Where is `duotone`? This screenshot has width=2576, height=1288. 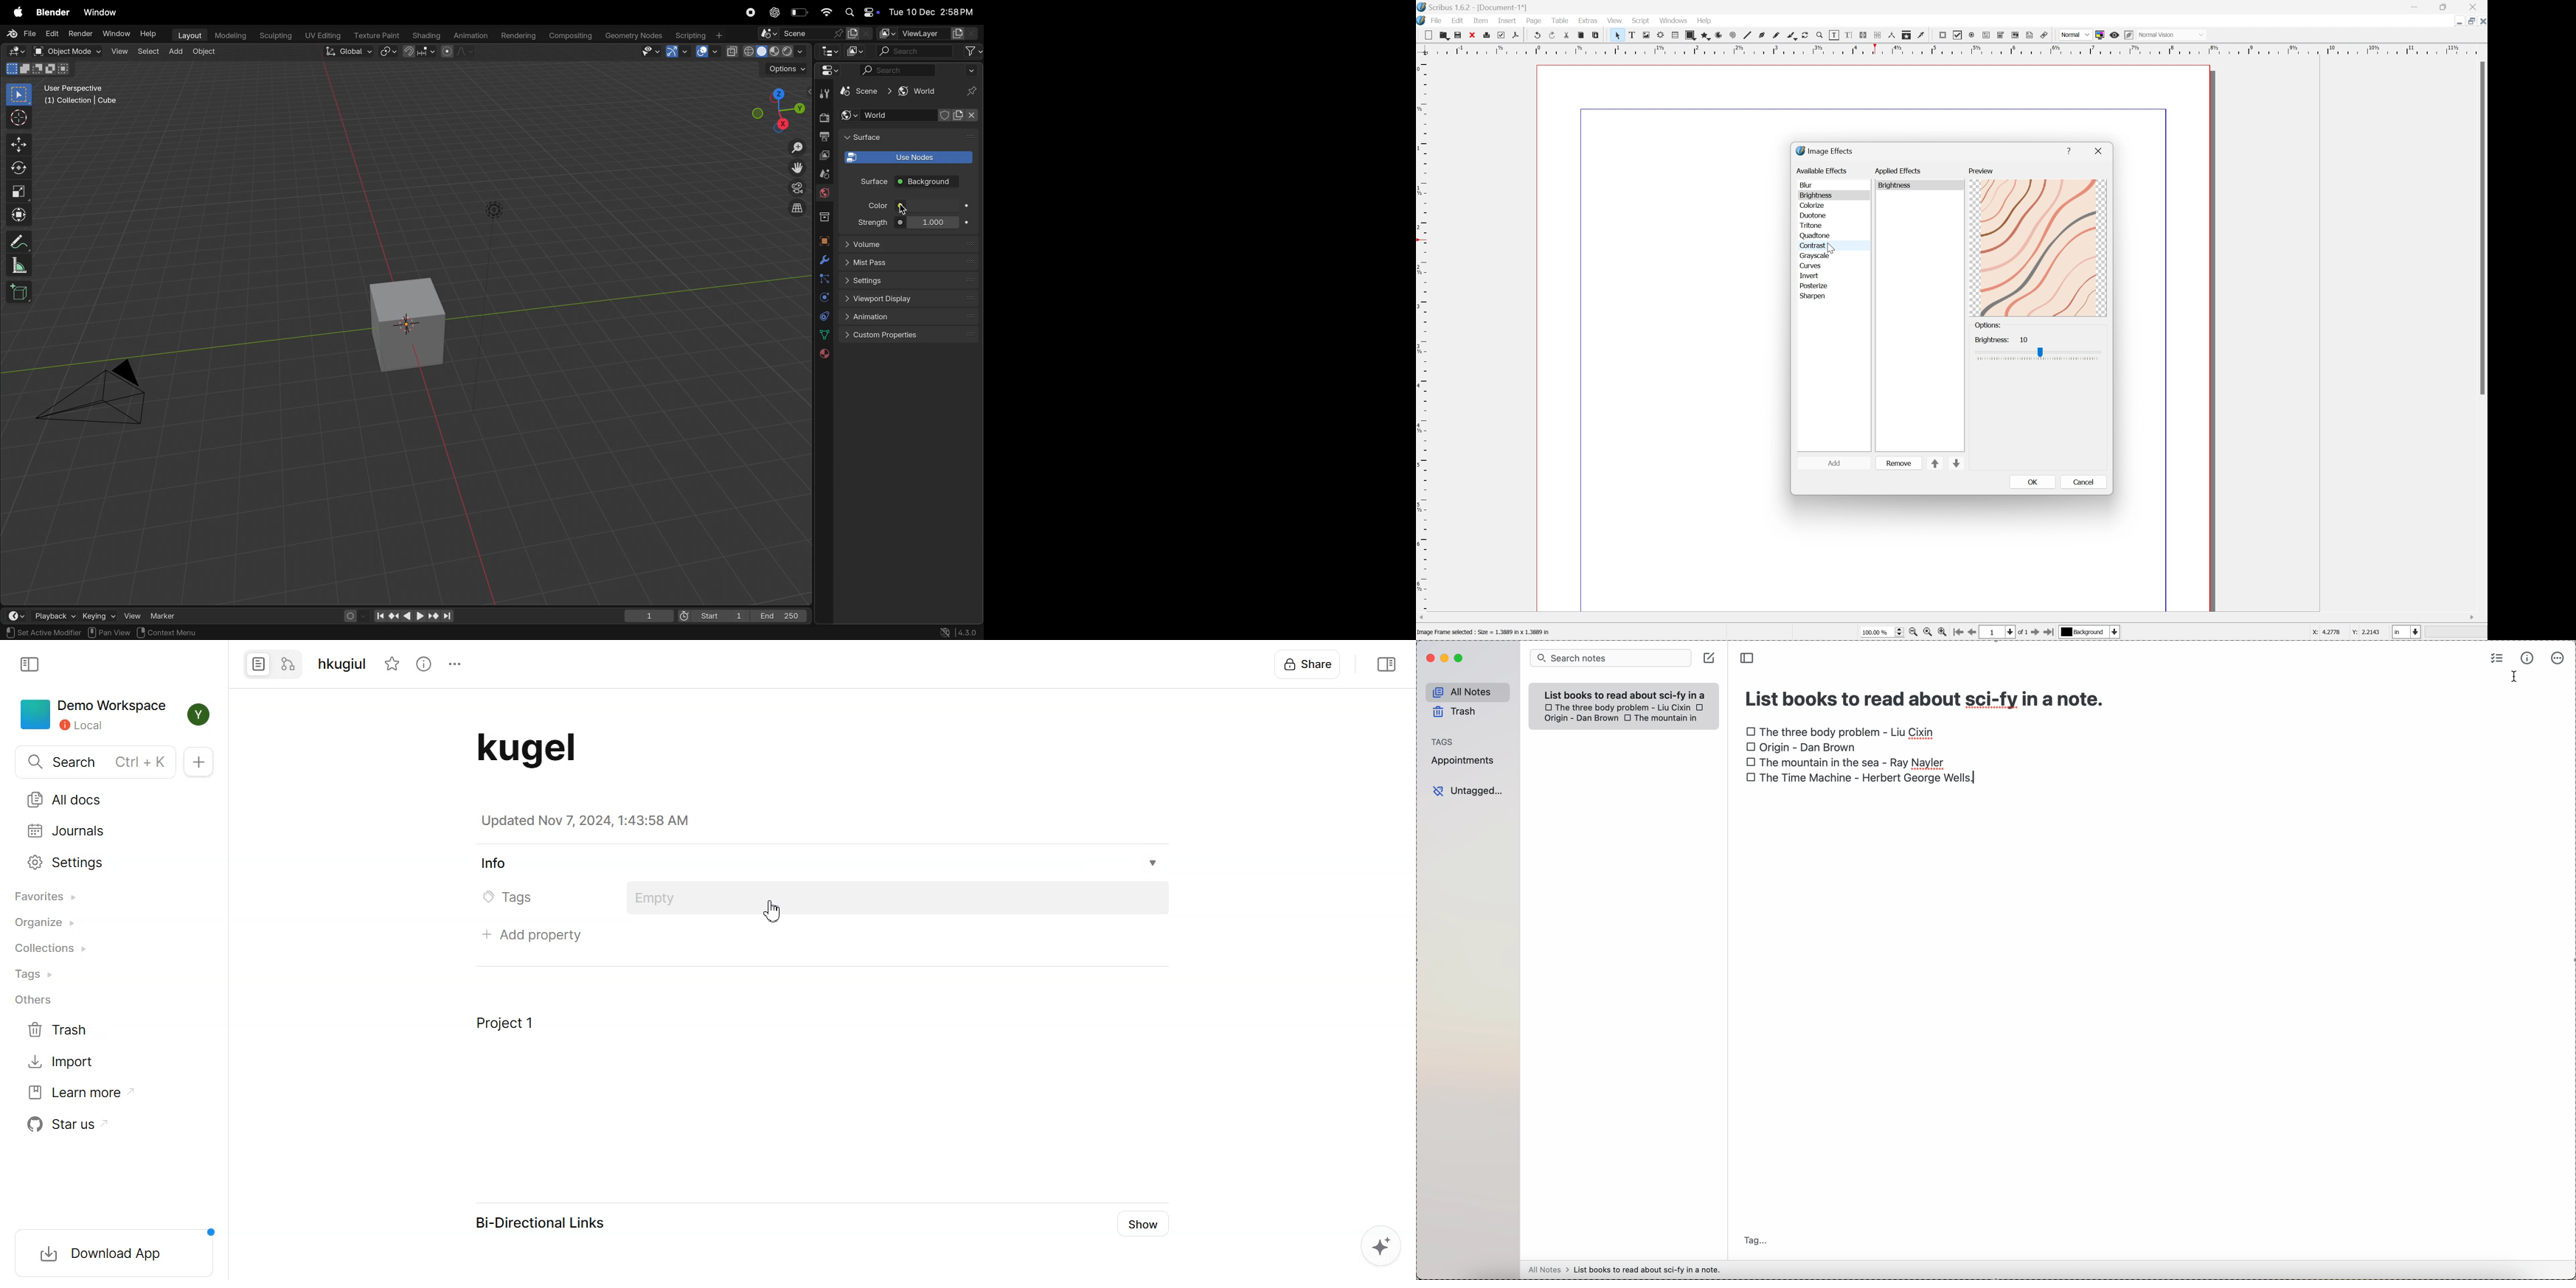 duotone is located at coordinates (1813, 215).